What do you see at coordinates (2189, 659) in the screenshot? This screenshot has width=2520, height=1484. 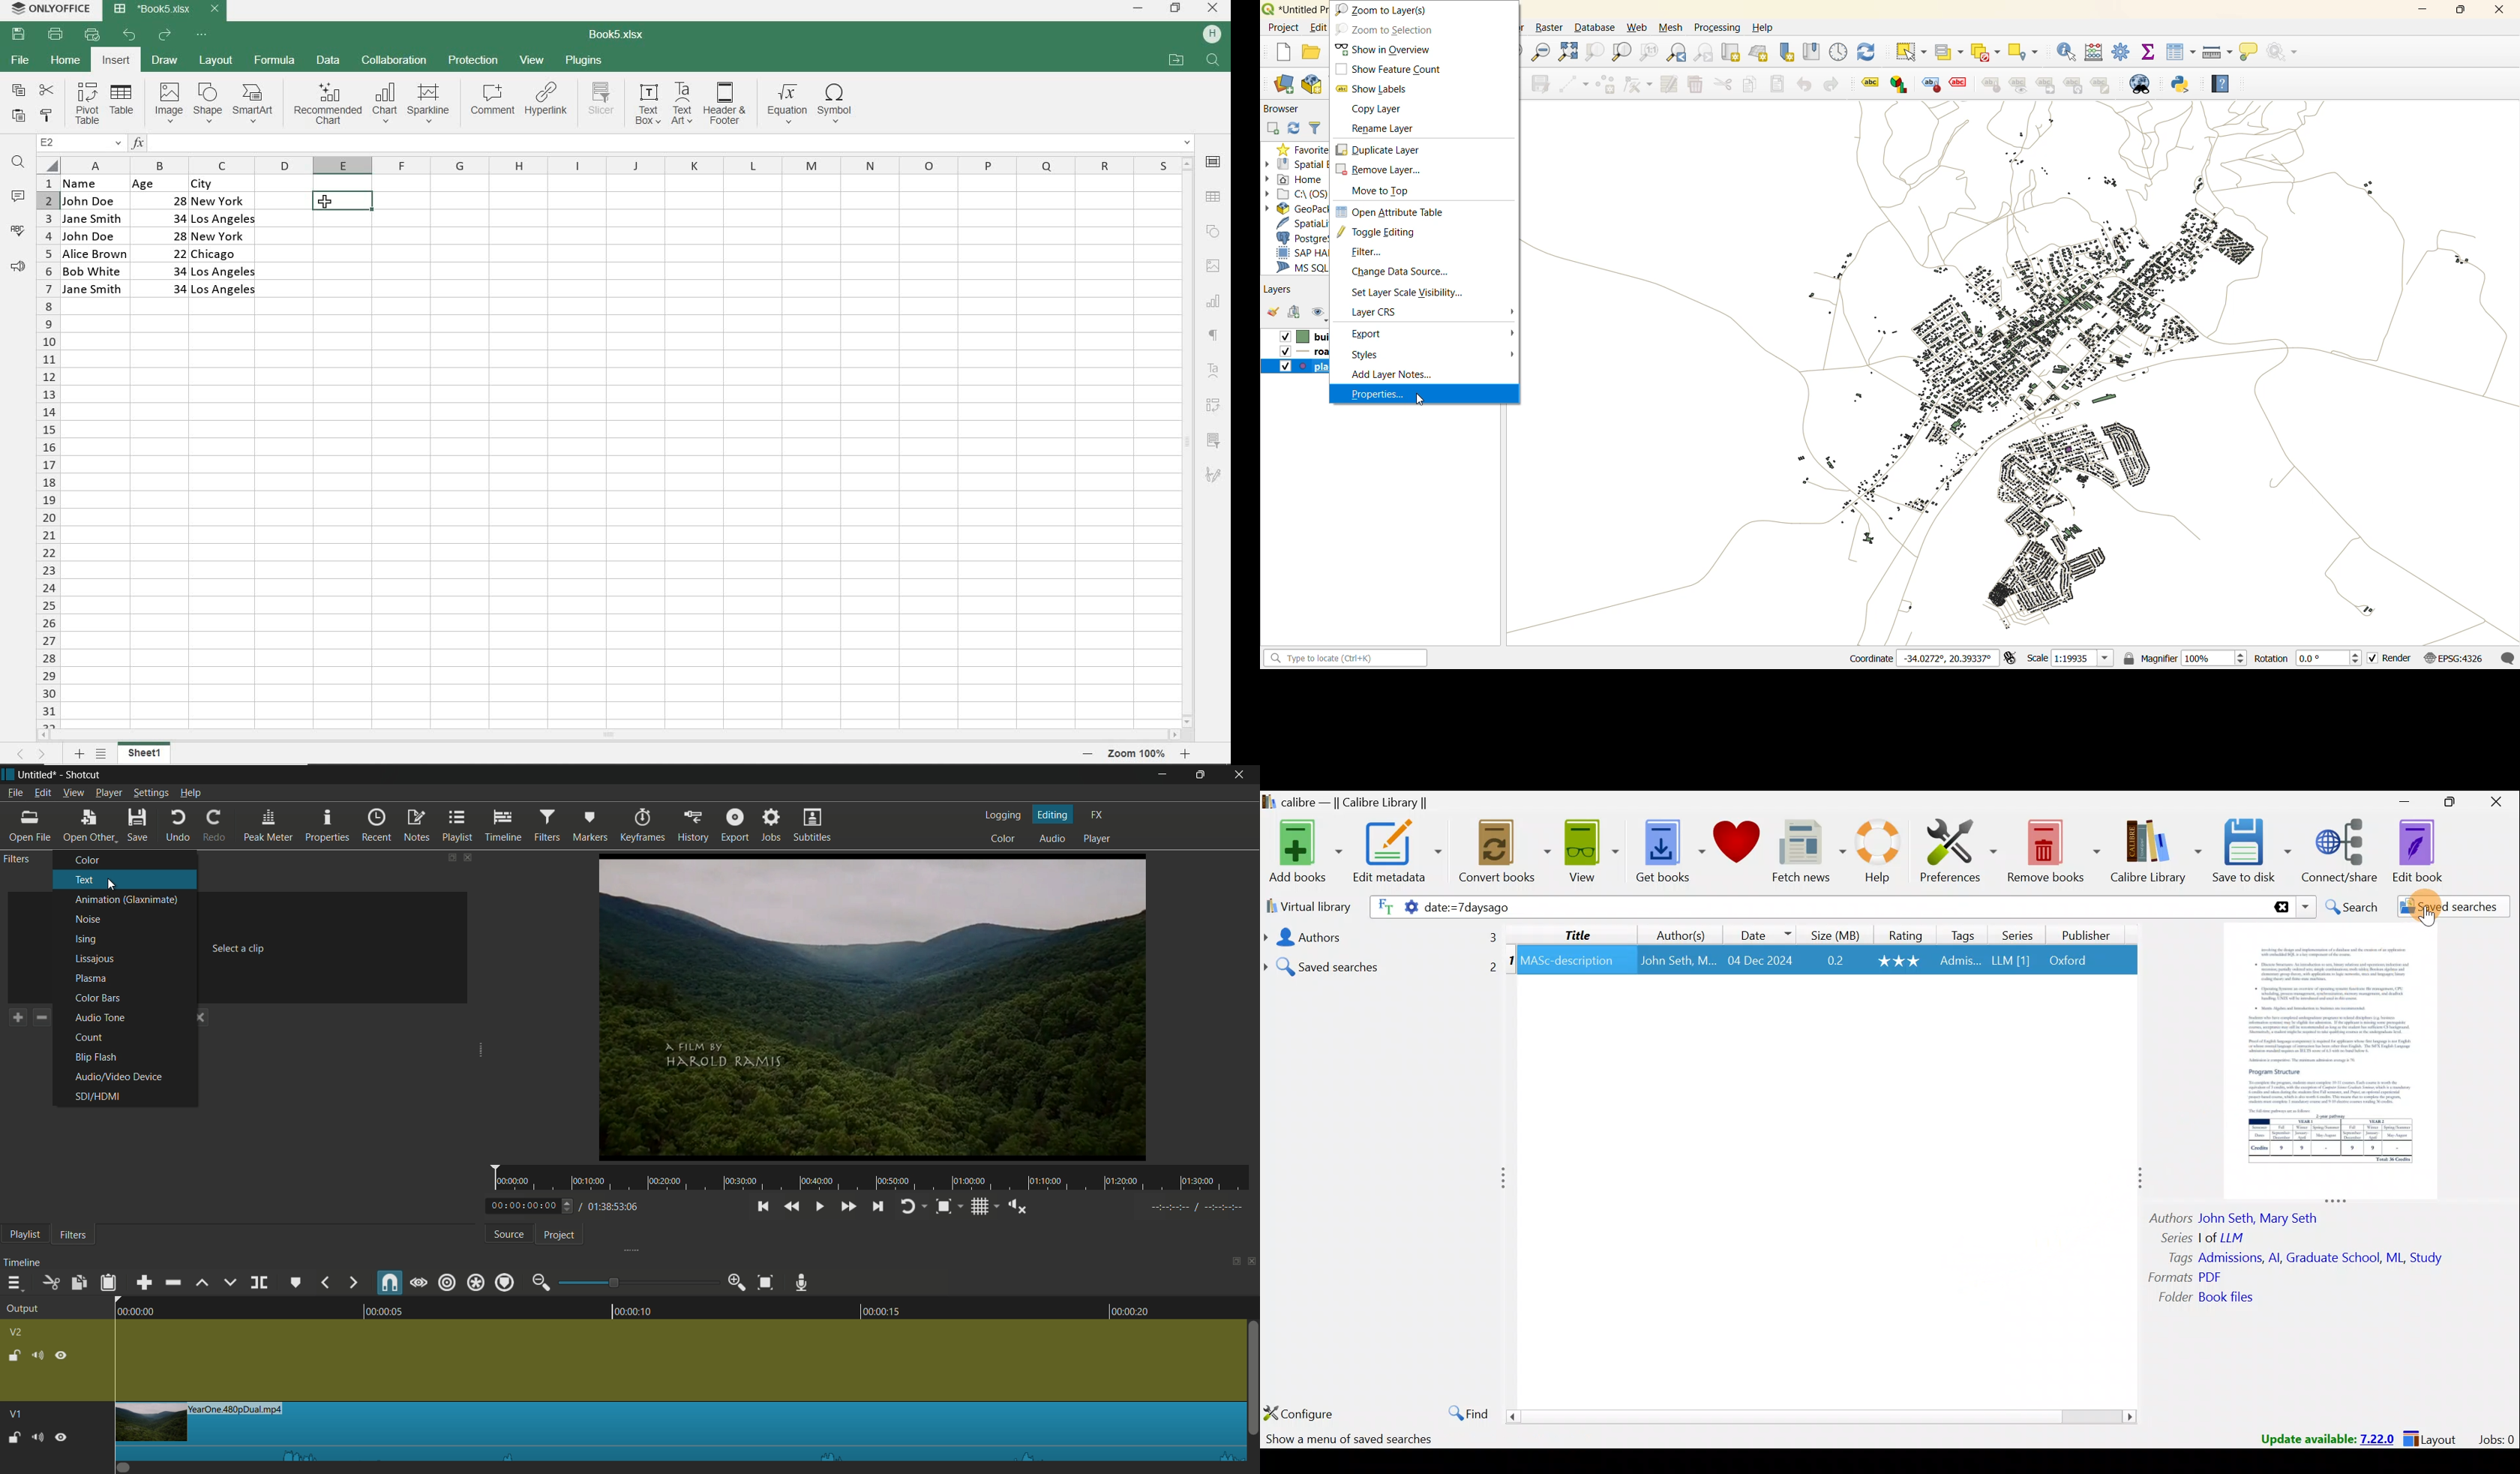 I see `magnifier` at bounding box center [2189, 659].